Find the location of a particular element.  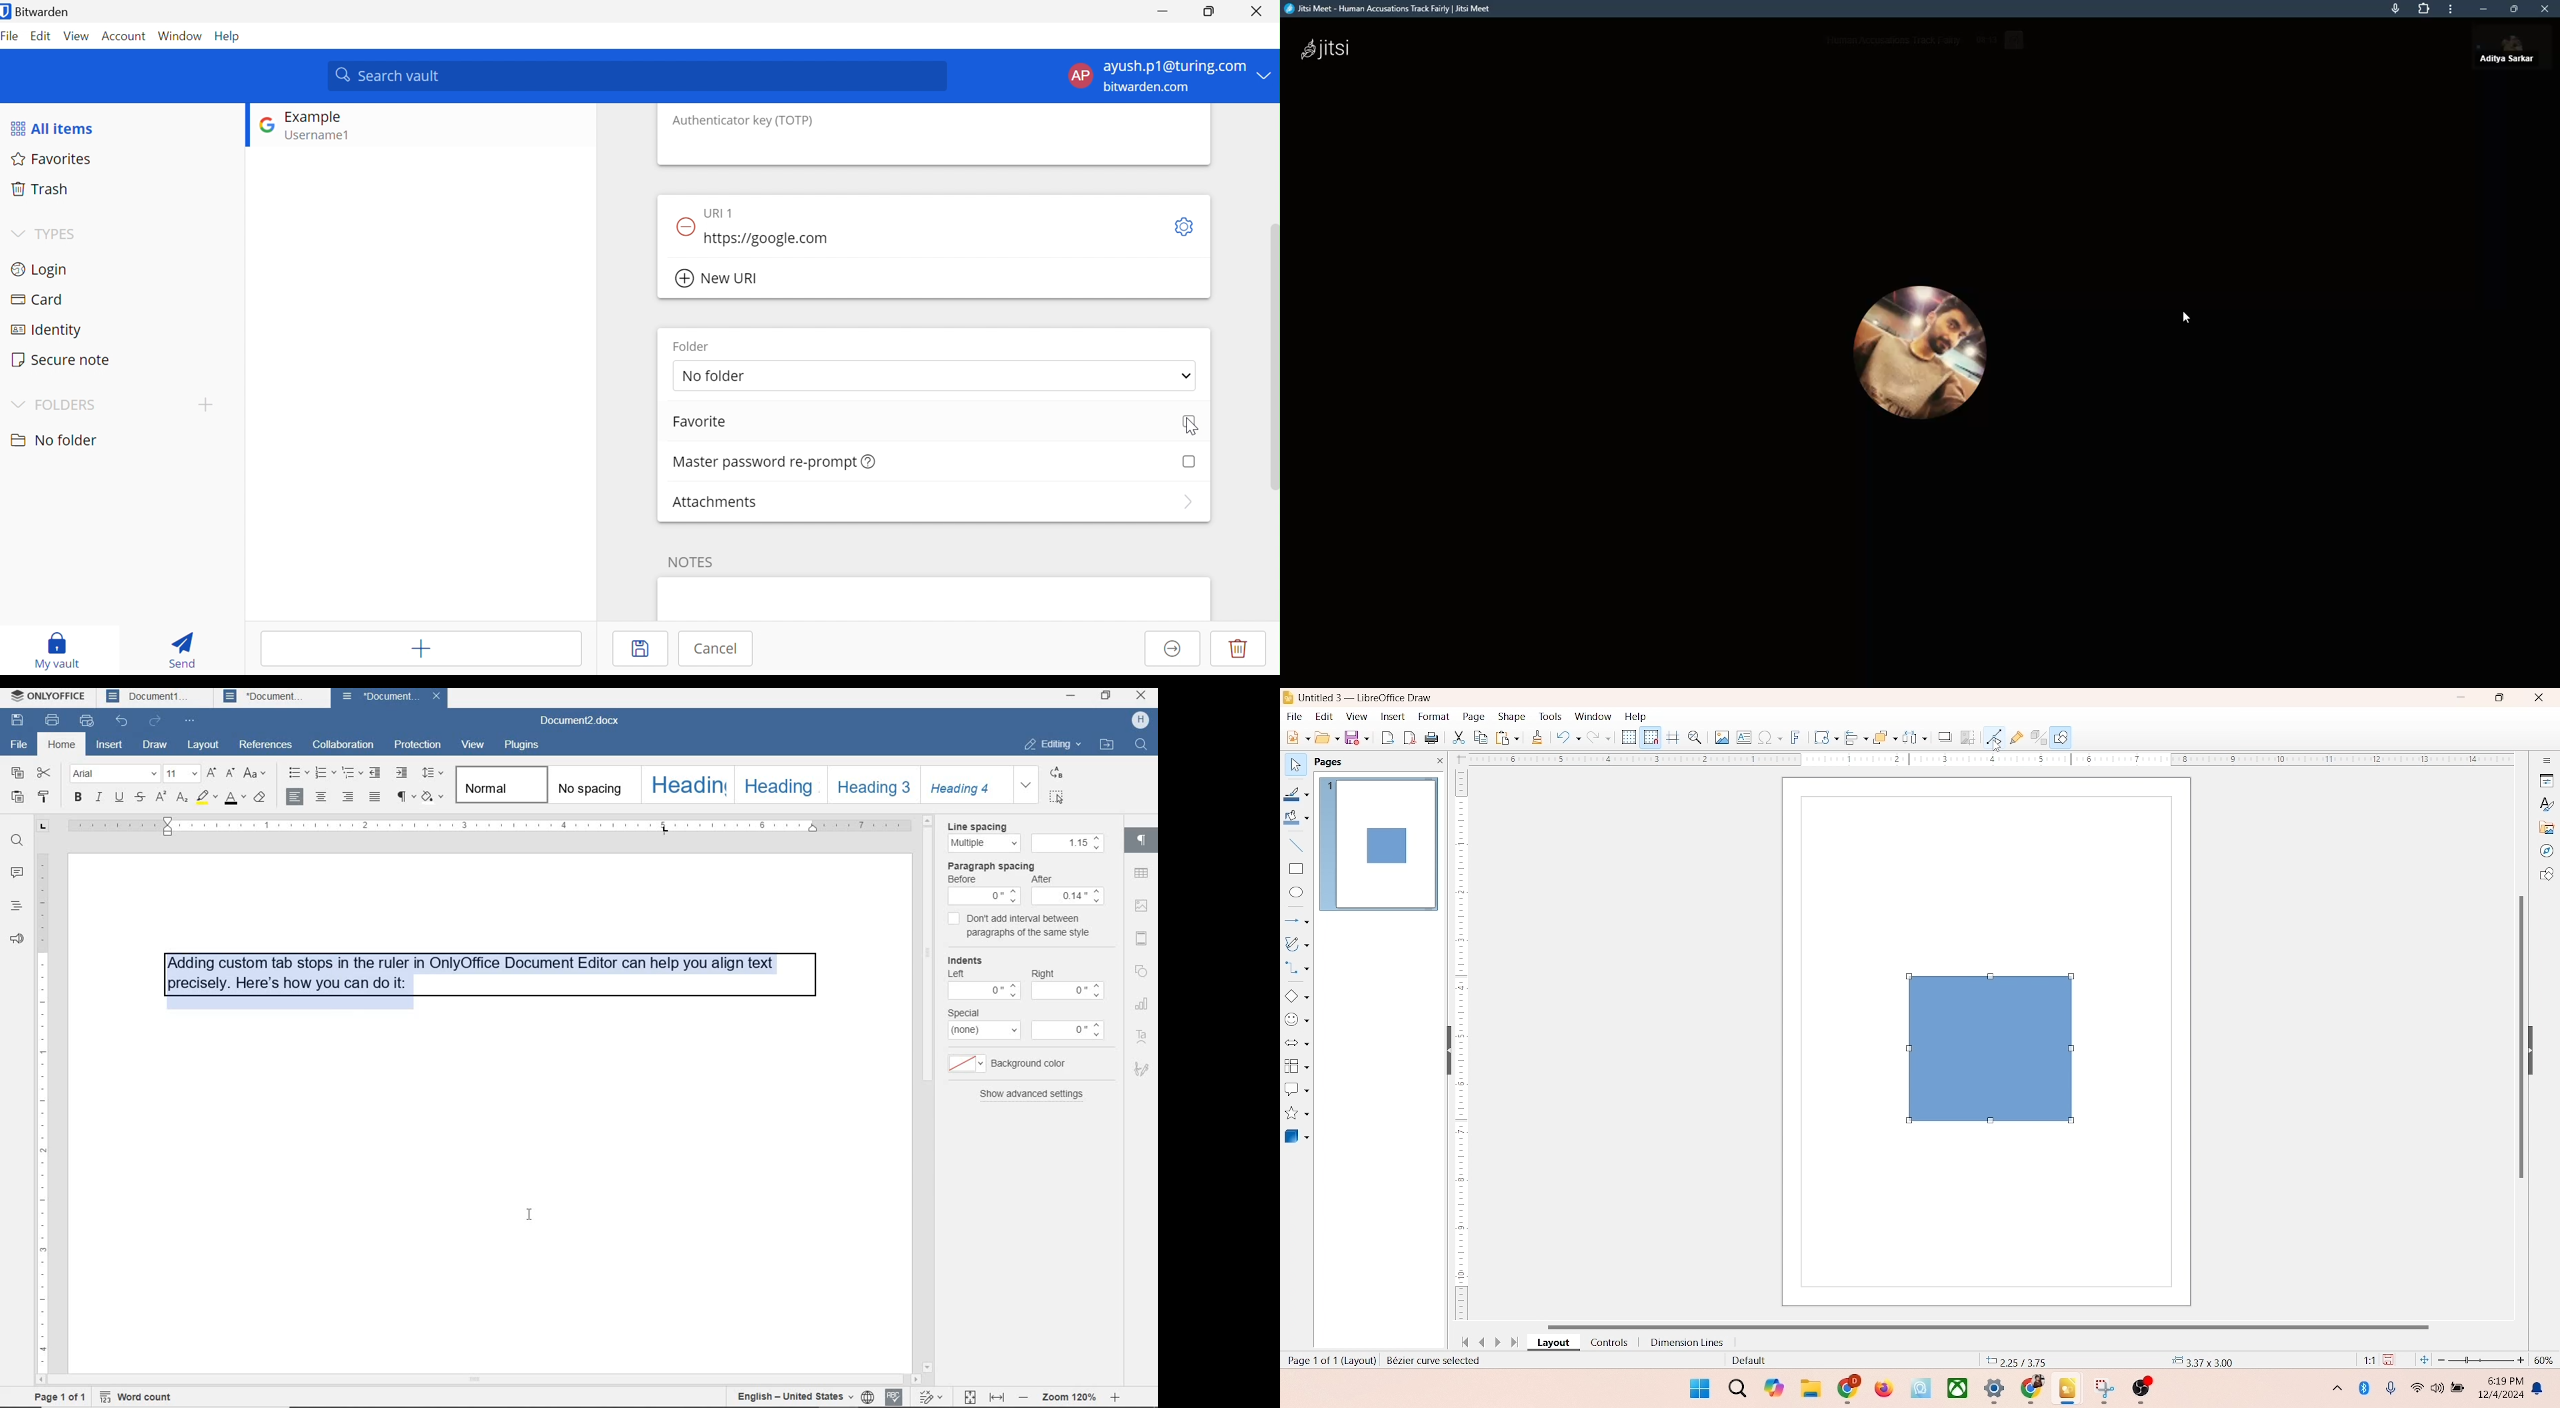

checkbox is located at coordinates (952, 920).